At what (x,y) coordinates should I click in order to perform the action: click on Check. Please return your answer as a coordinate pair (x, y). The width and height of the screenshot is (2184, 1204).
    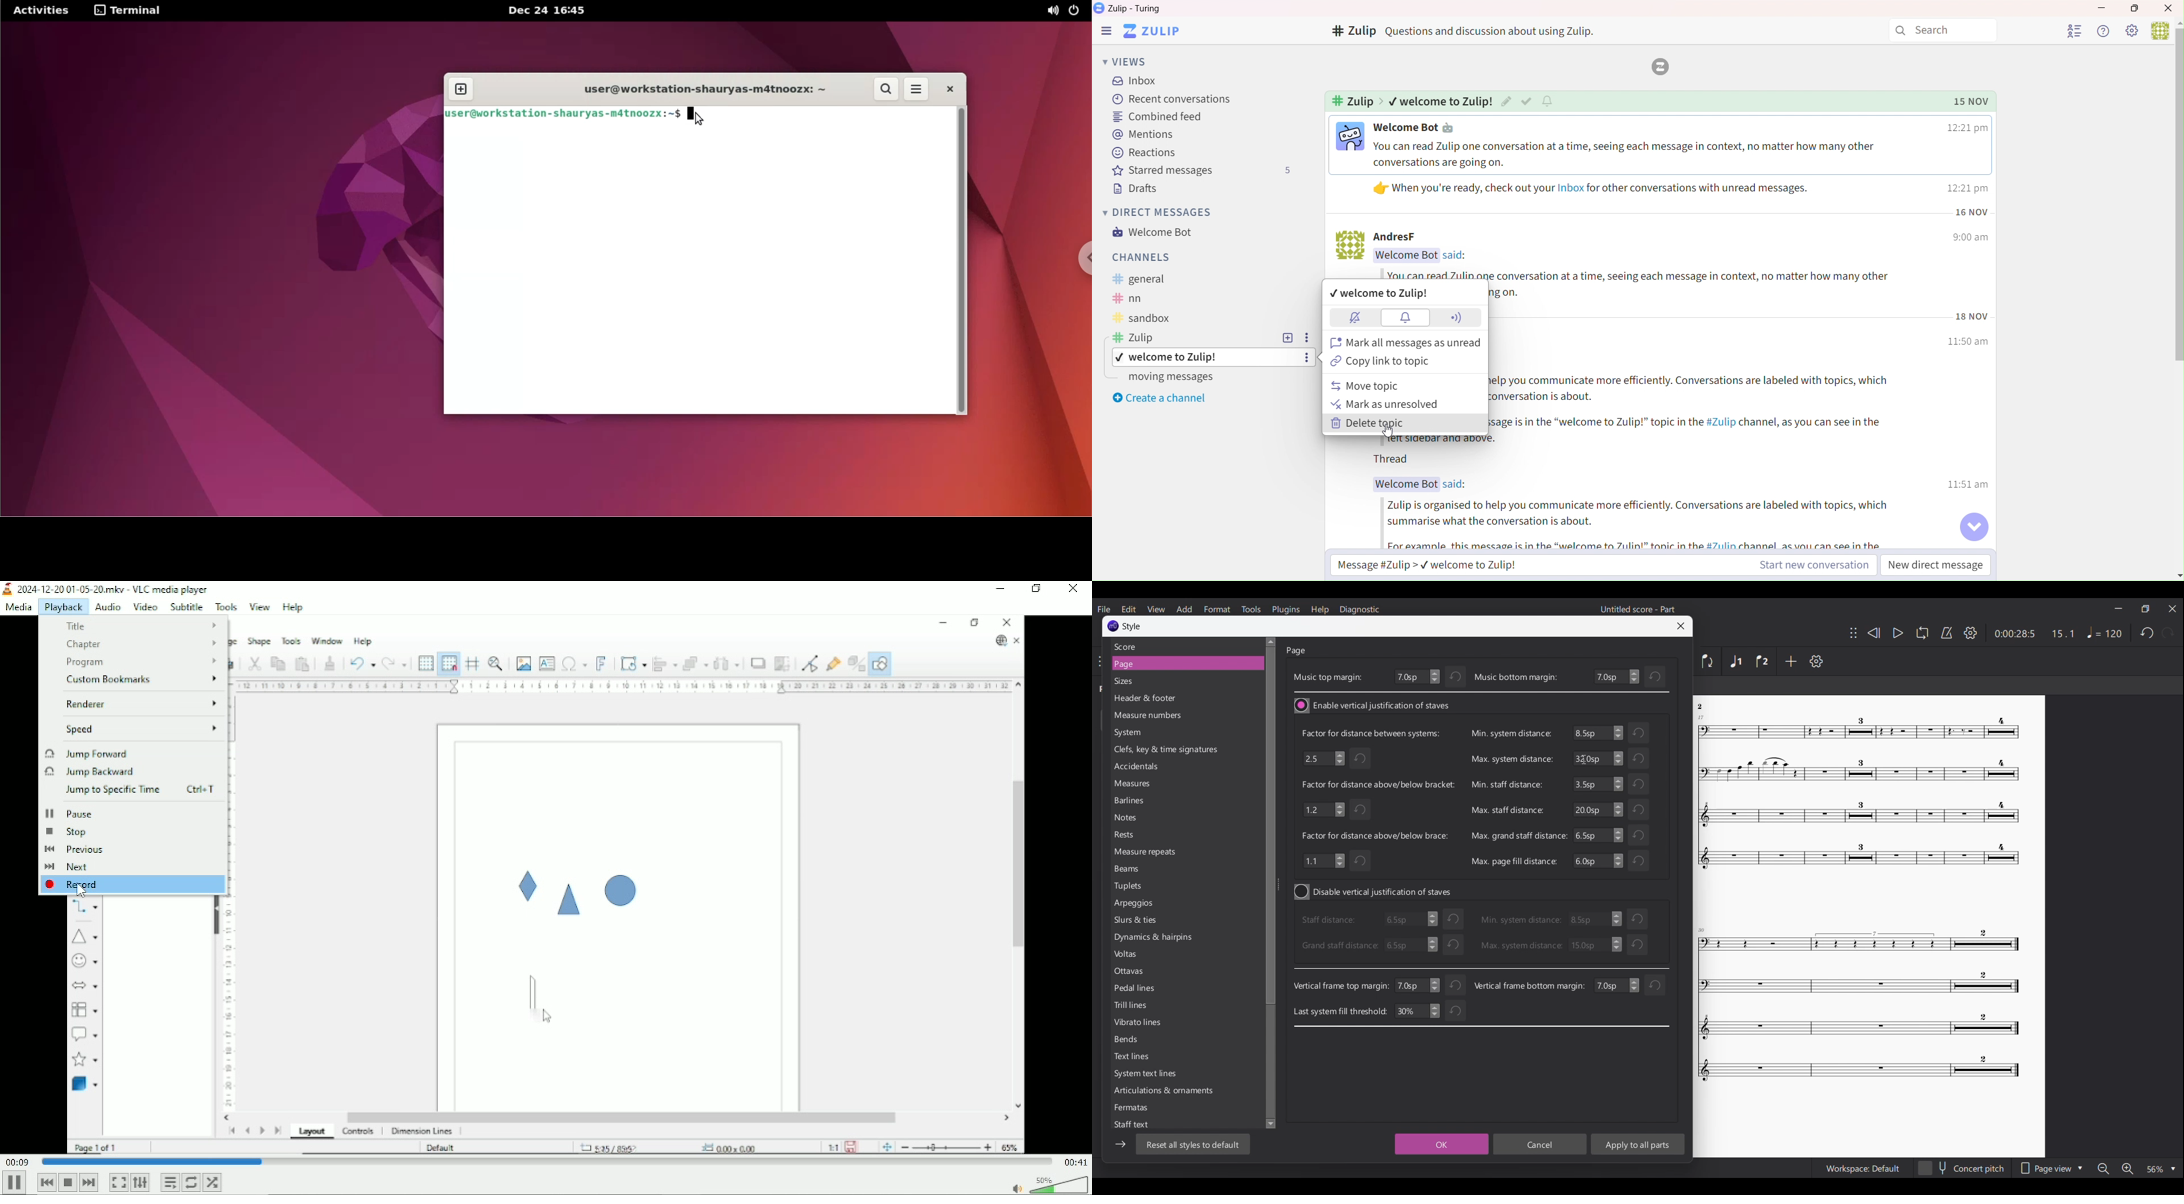
    Looking at the image, I should click on (1526, 101).